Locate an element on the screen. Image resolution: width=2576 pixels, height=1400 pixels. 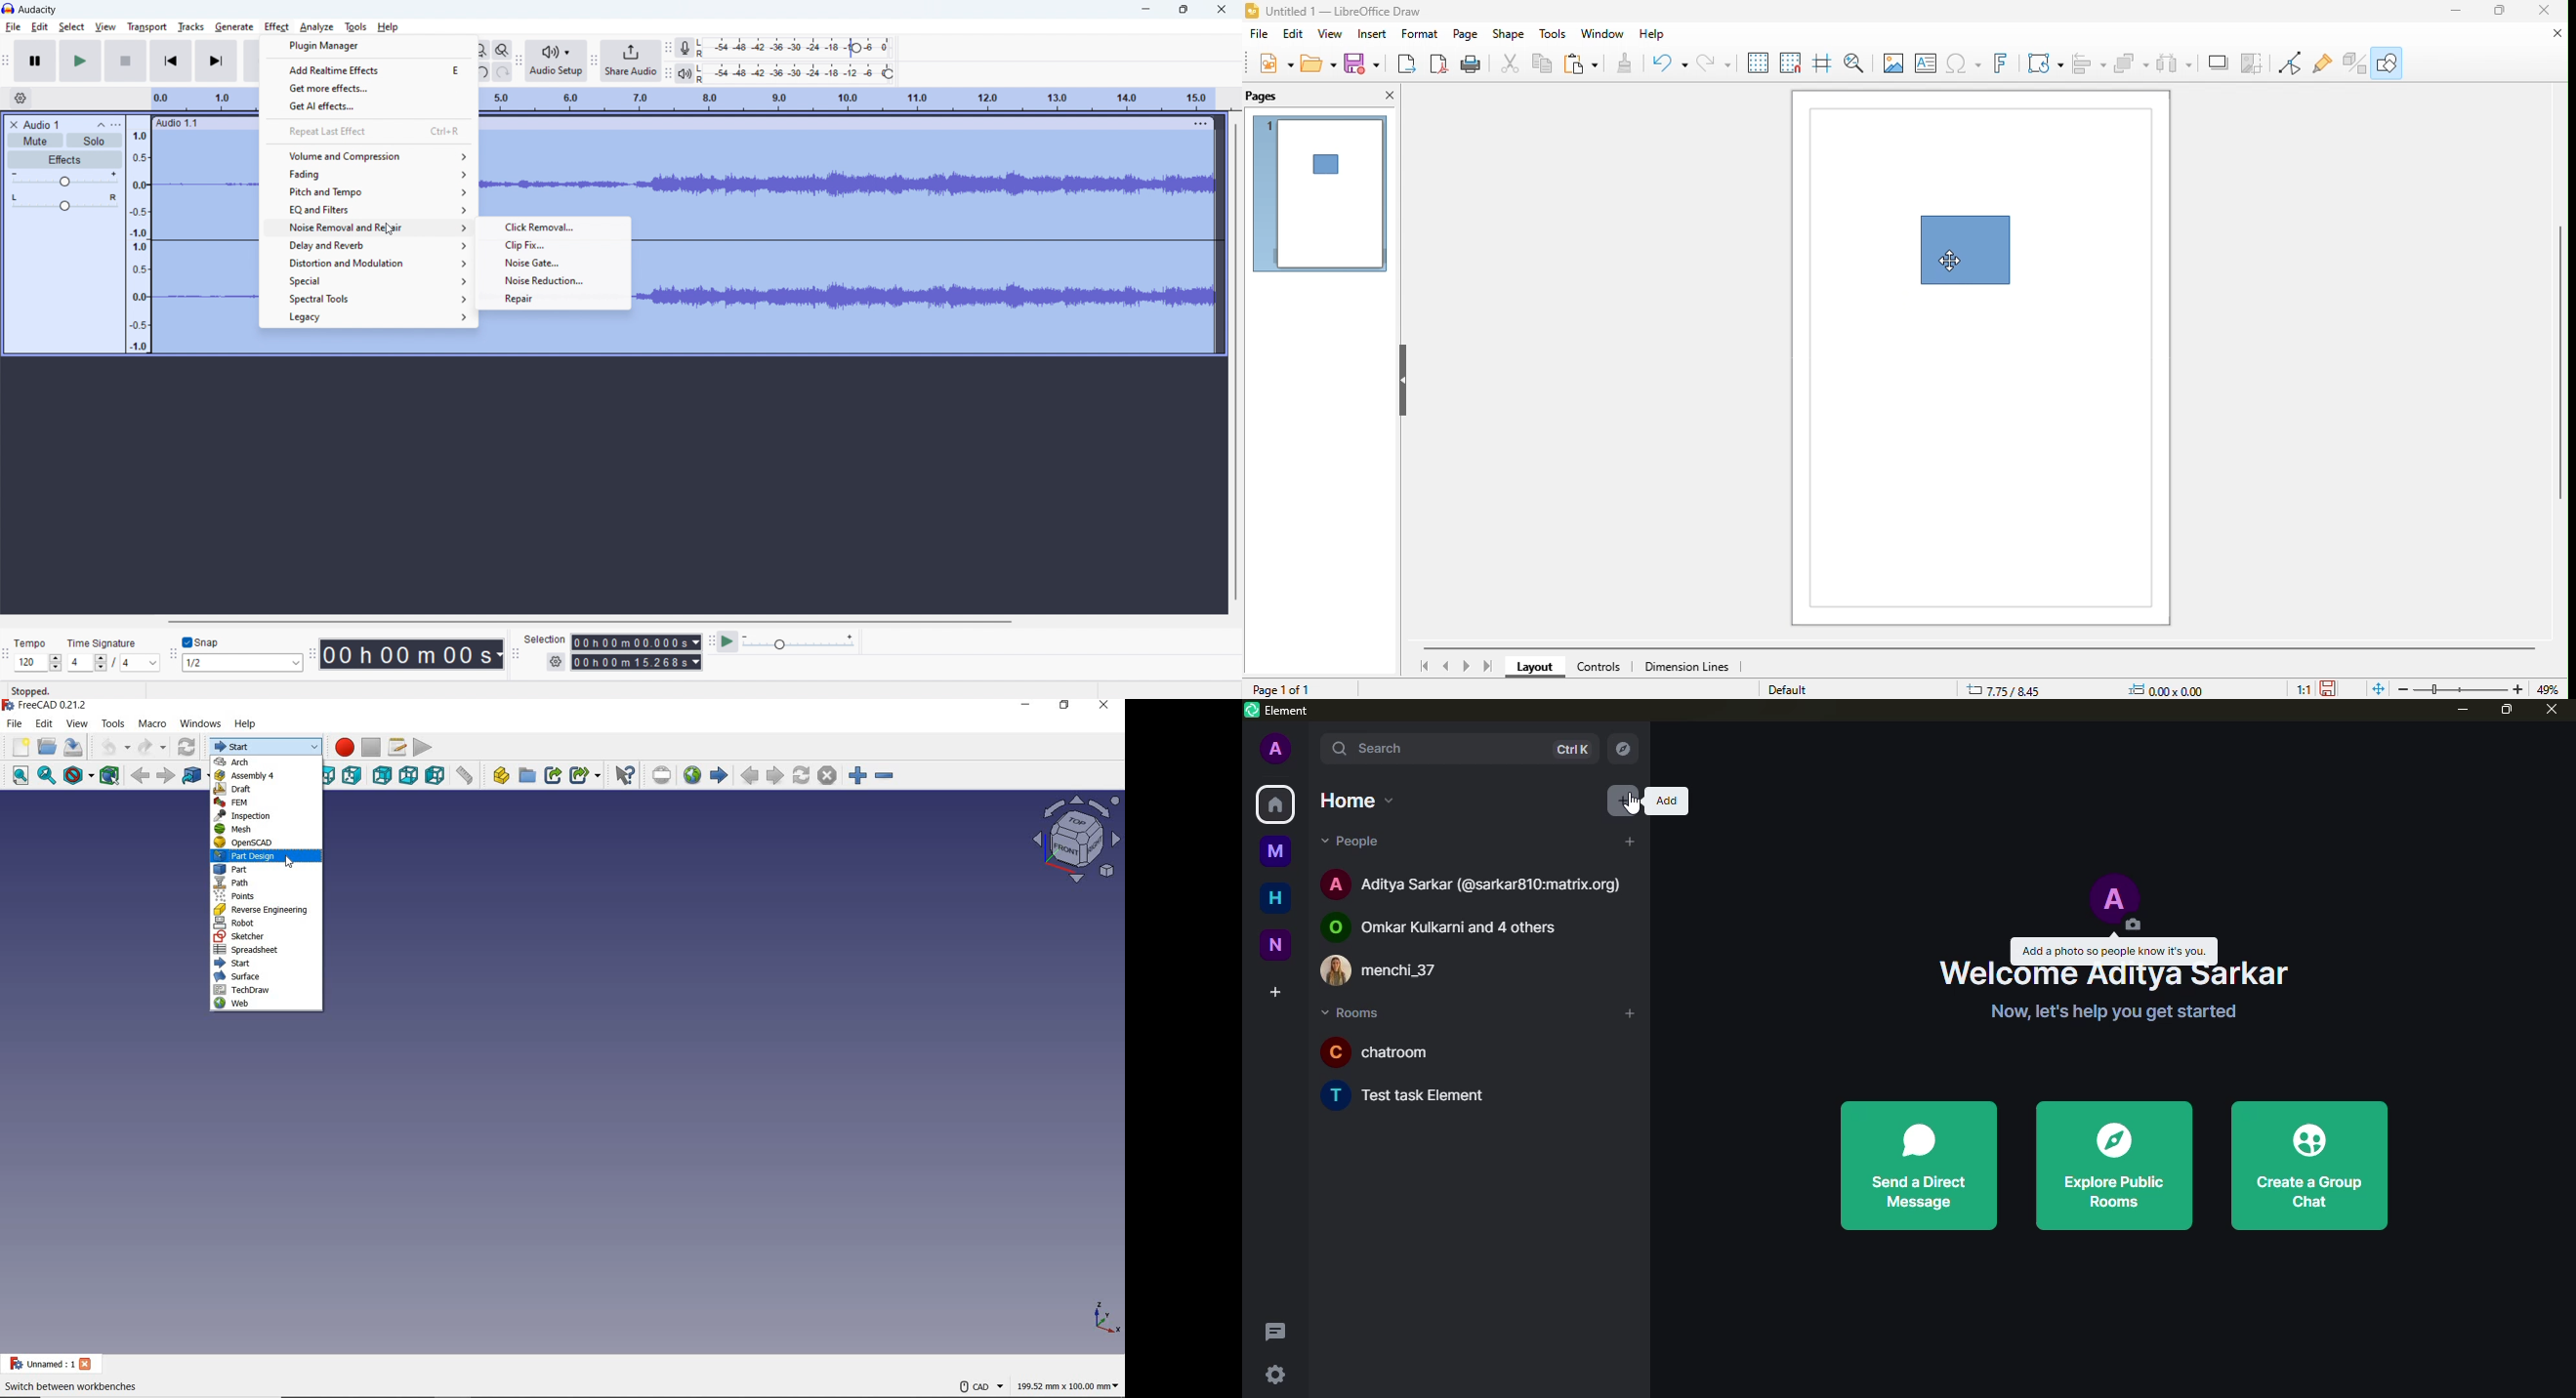
controls is located at coordinates (1605, 667).